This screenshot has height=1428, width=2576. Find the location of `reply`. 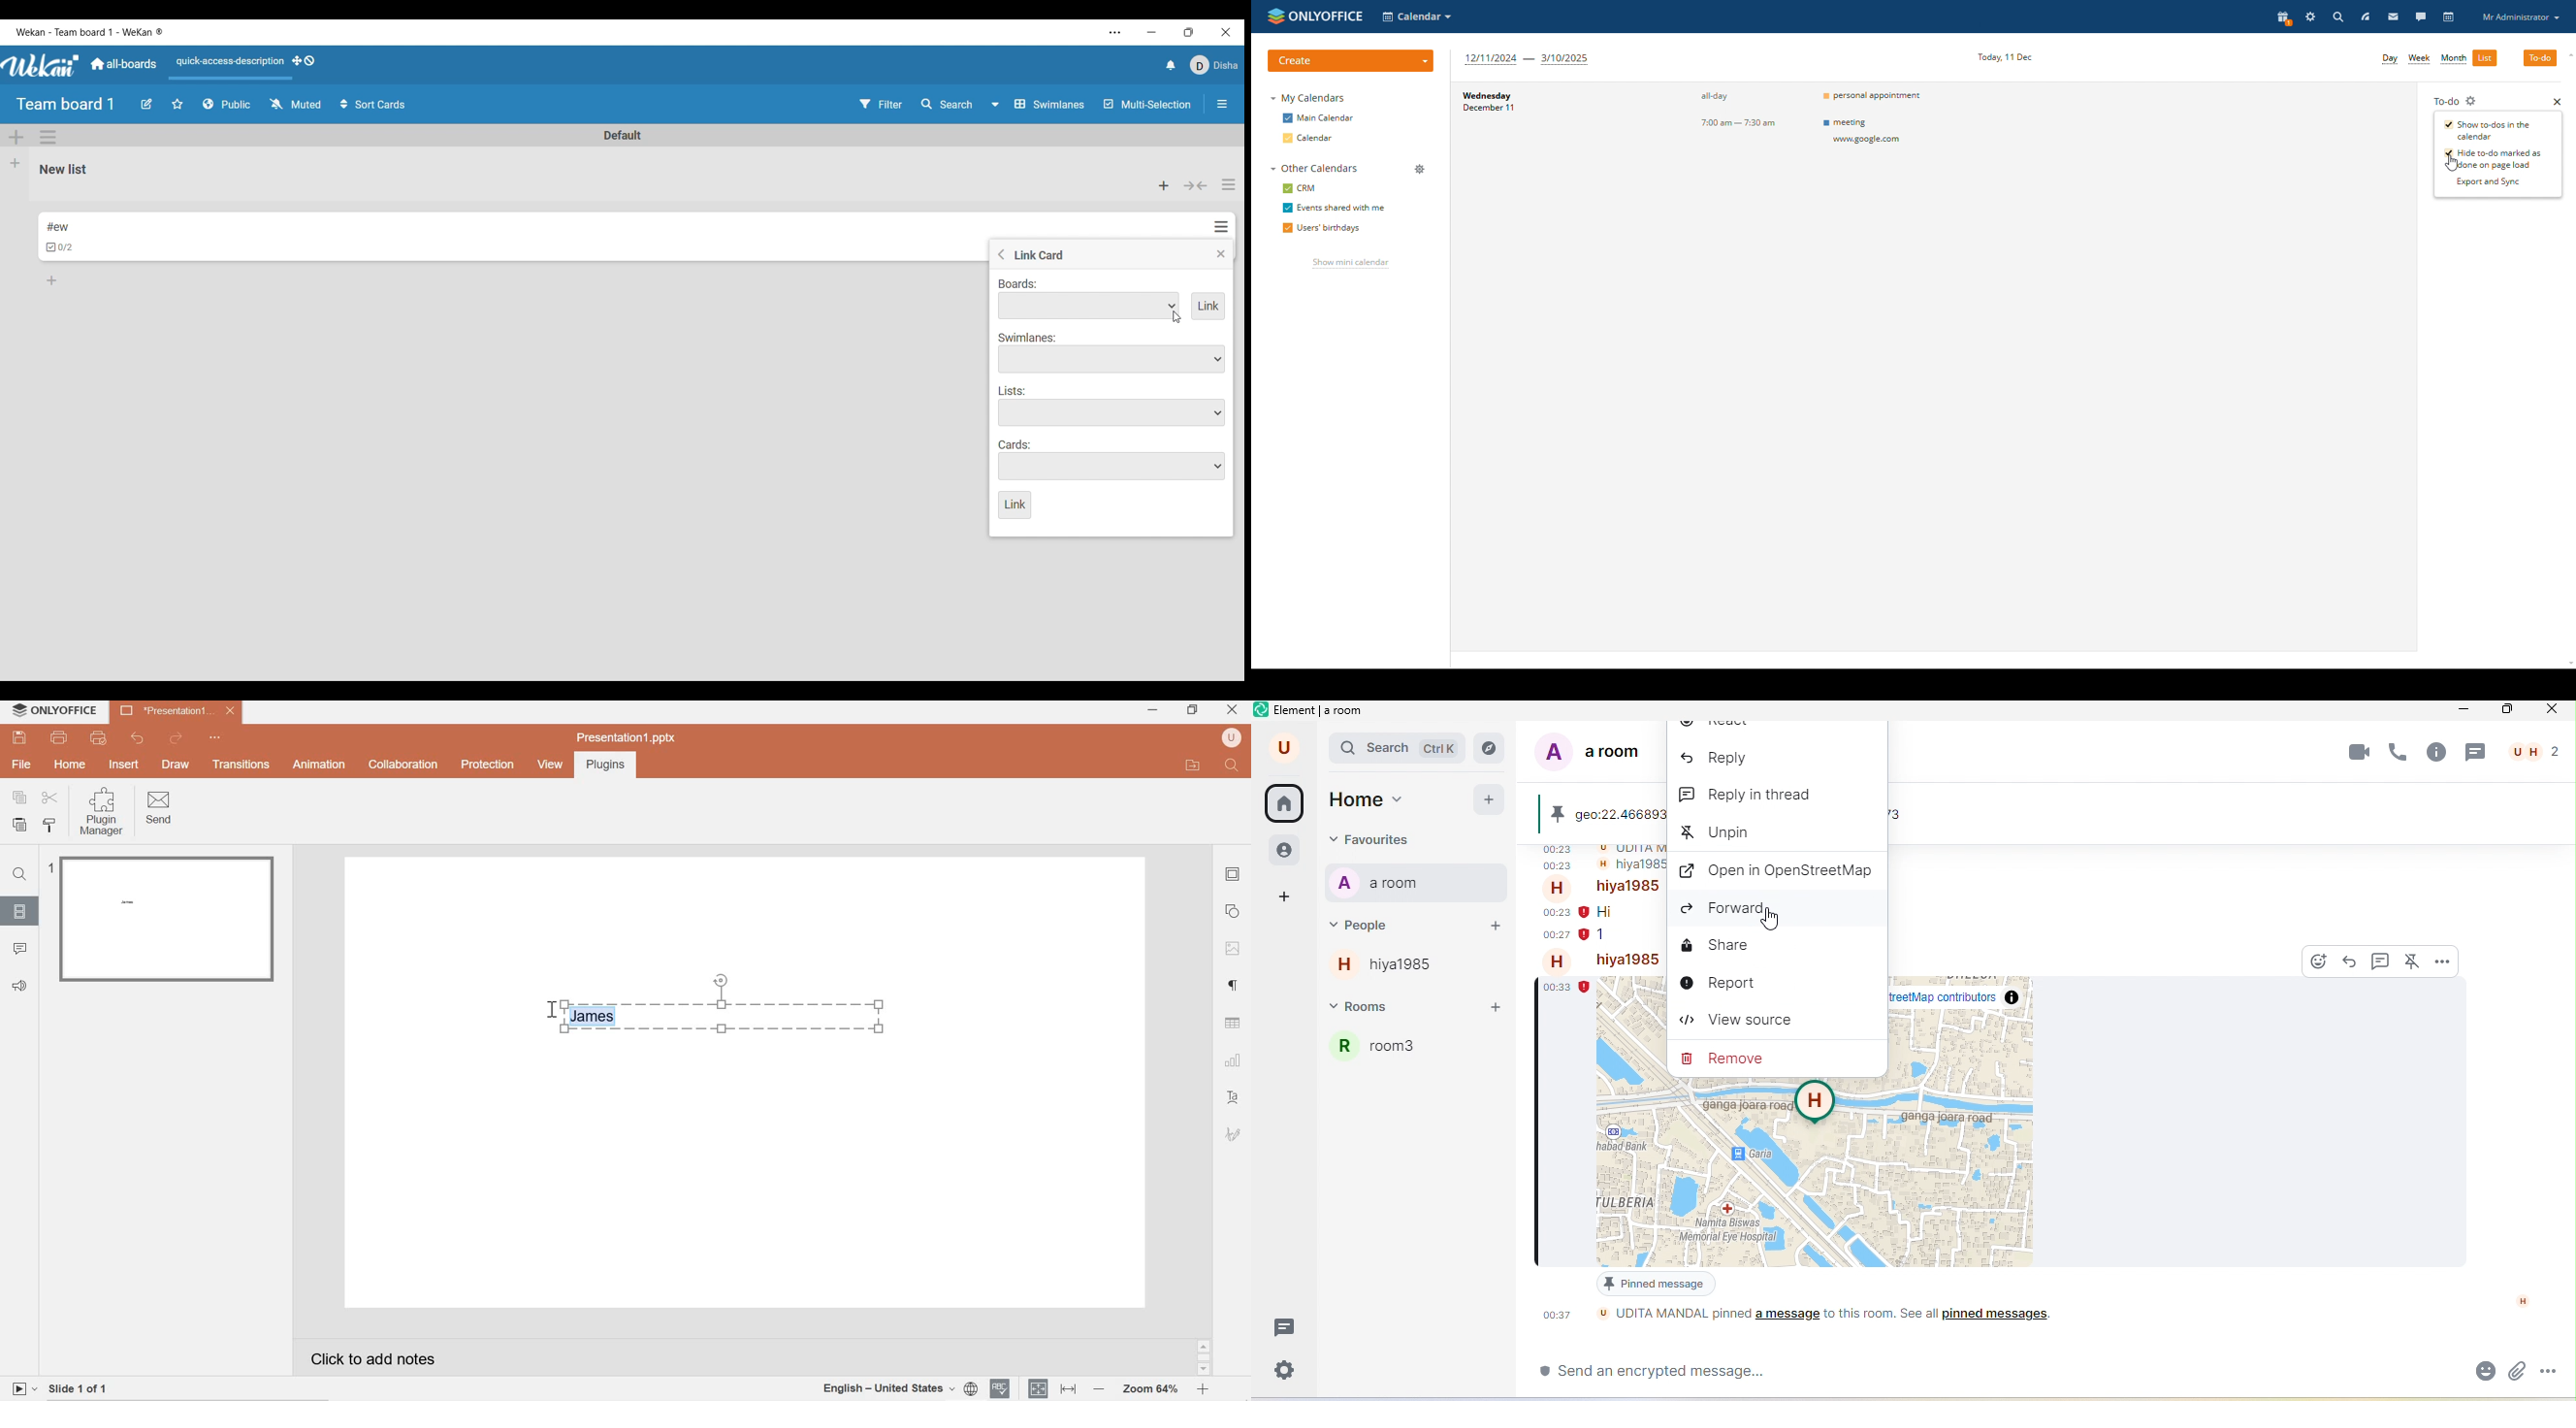

reply is located at coordinates (1718, 759).